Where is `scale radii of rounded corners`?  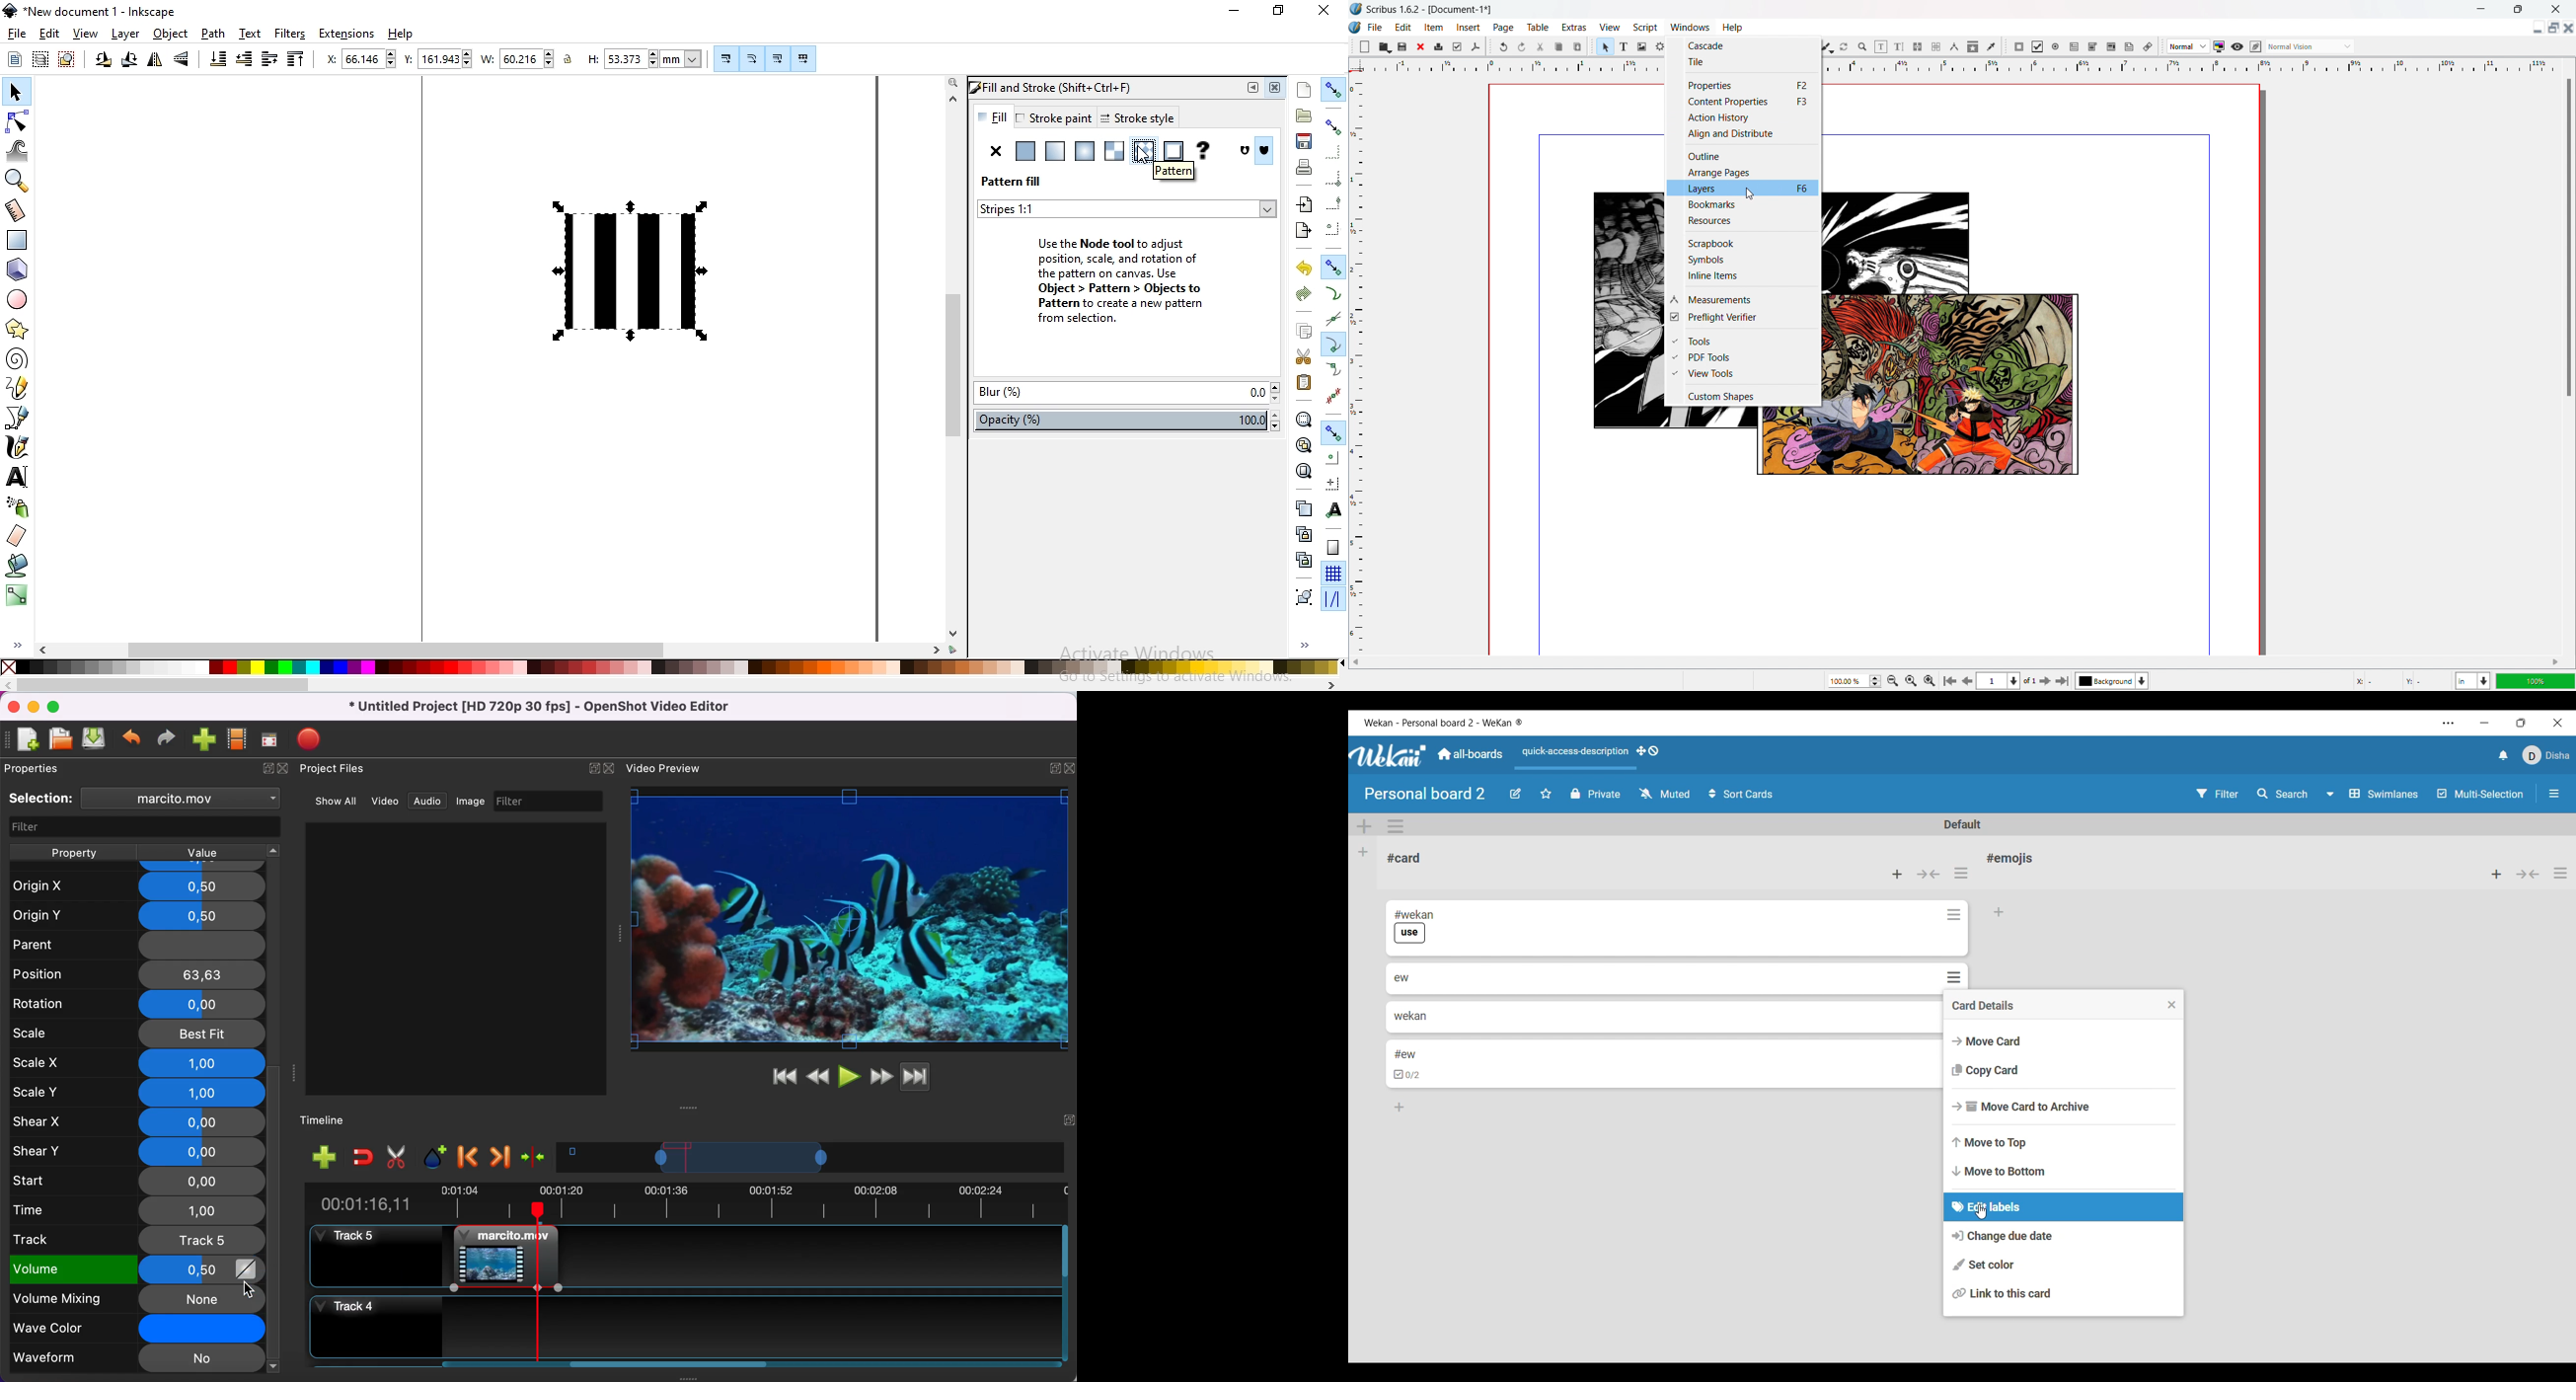 scale radii of rounded corners is located at coordinates (751, 58).